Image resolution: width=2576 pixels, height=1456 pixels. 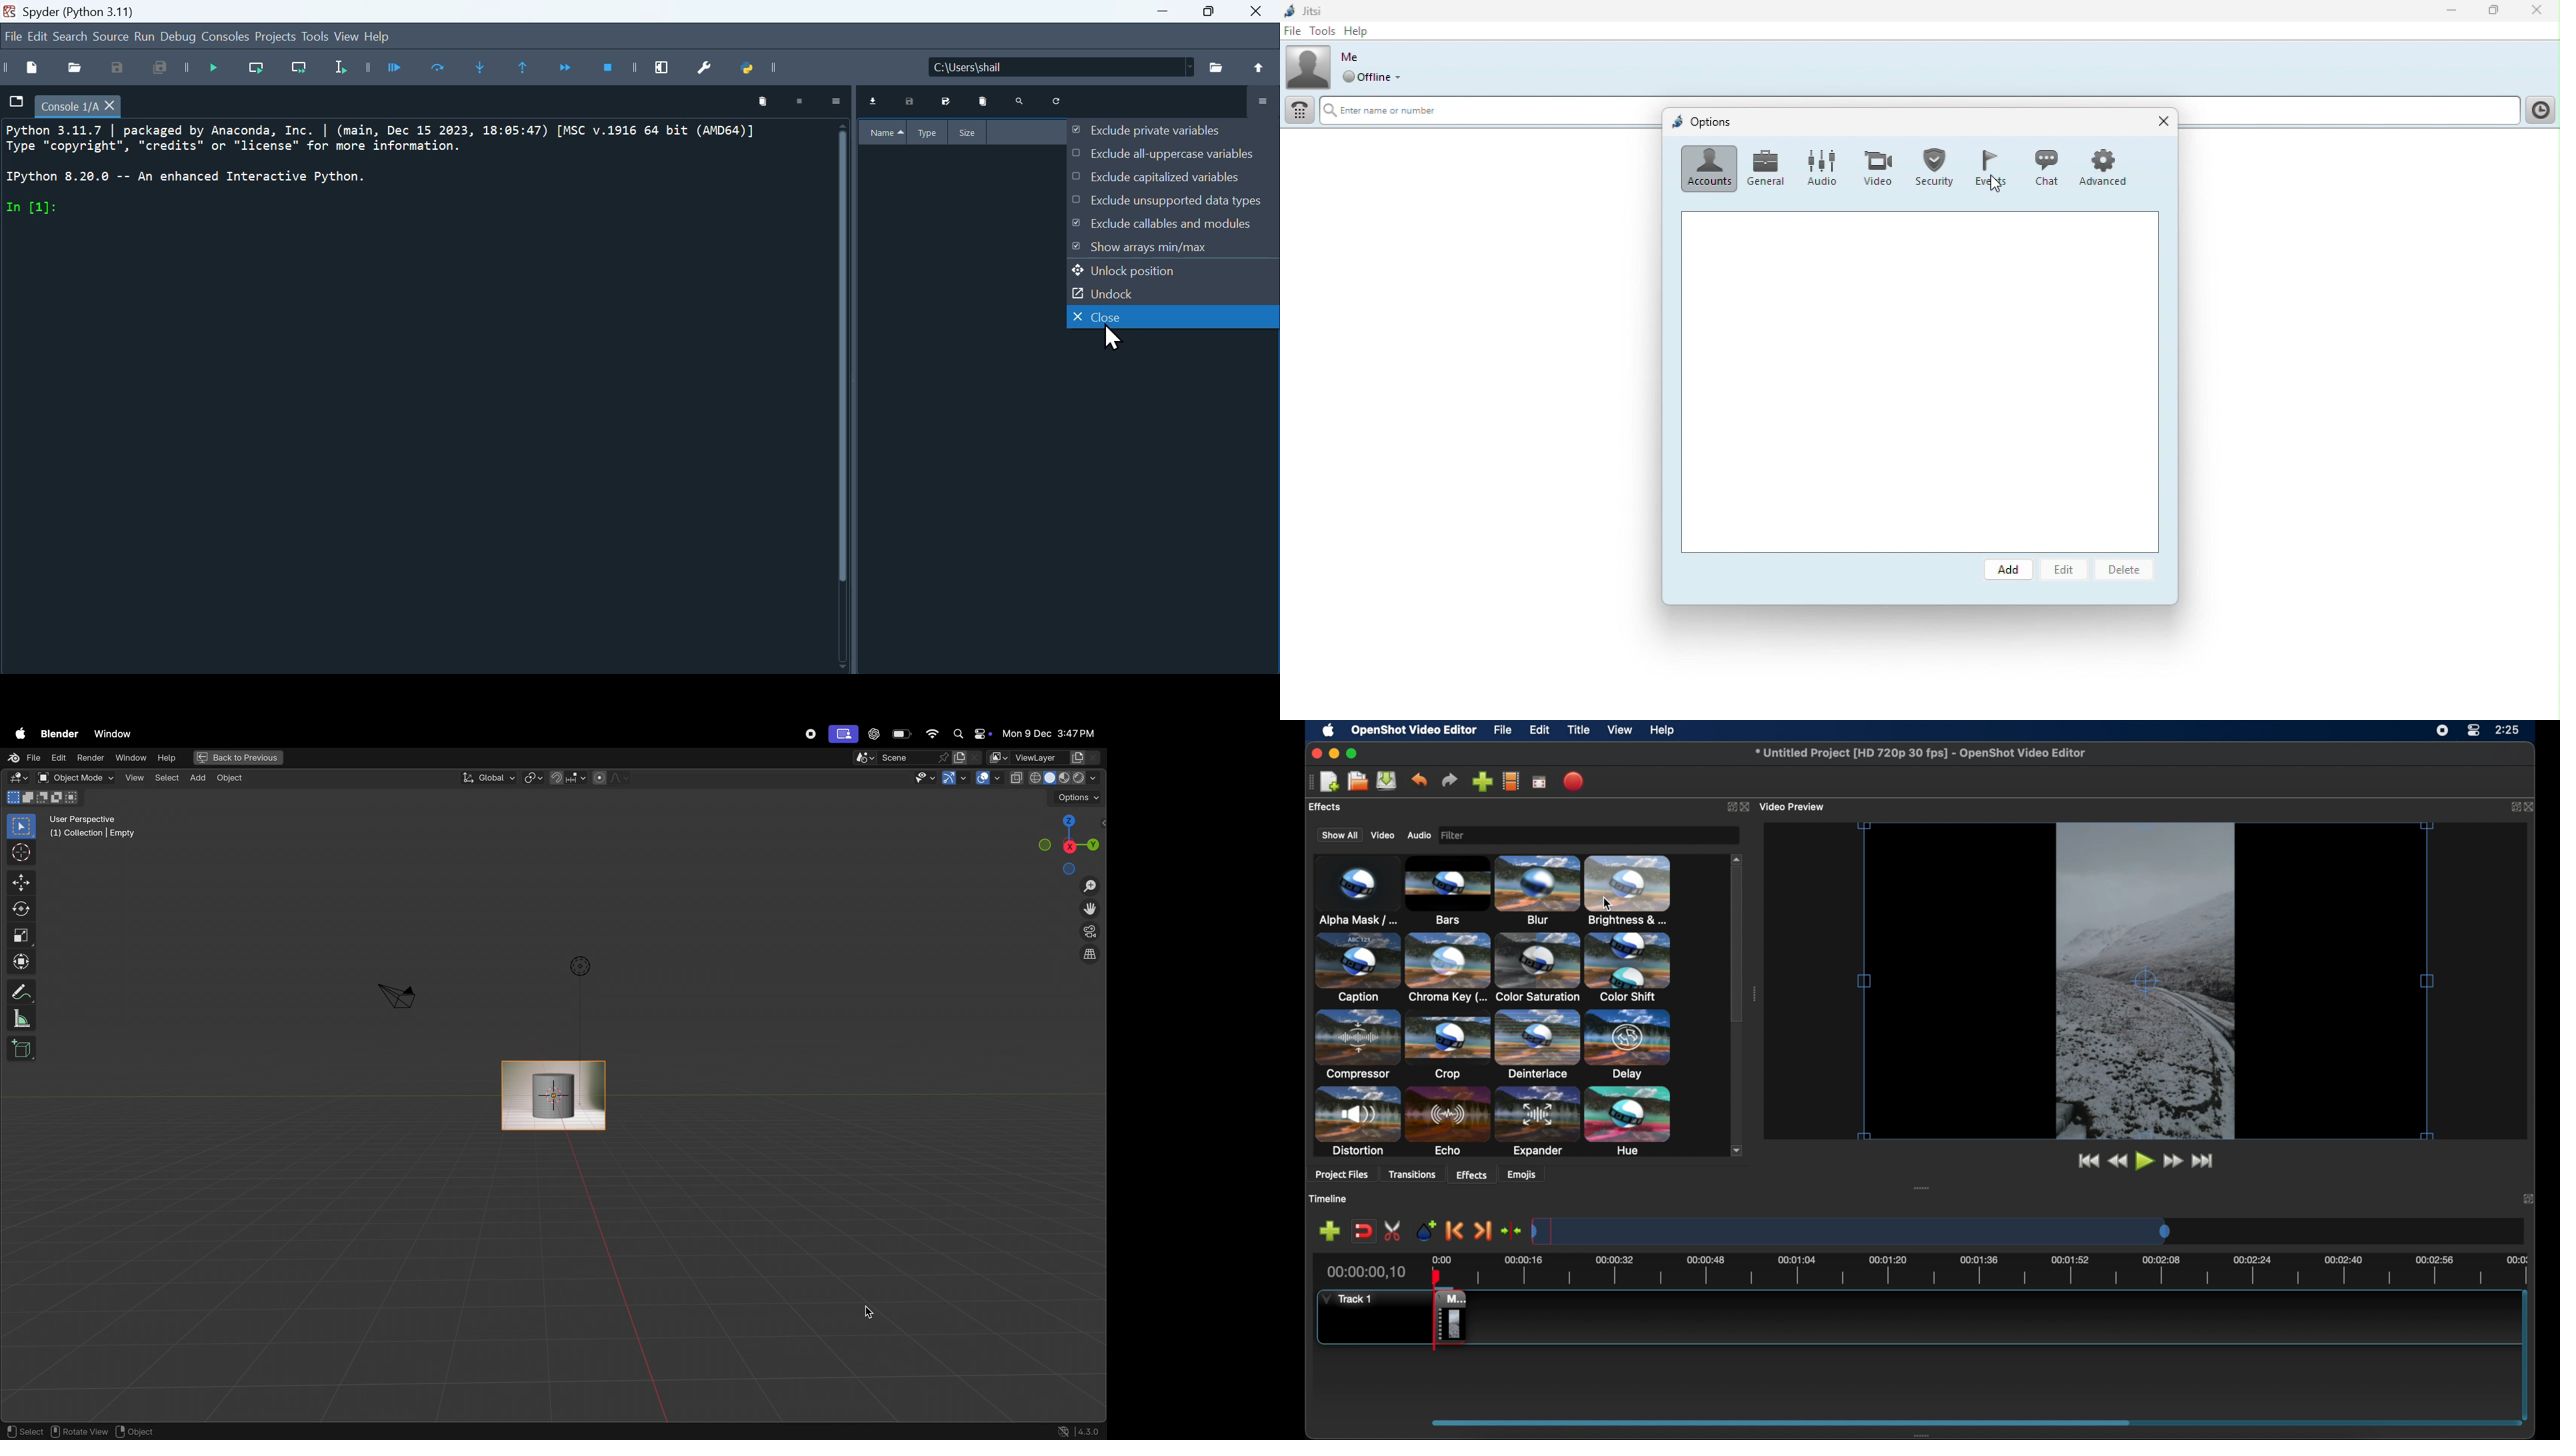 I want to click on Exclude all upper case variables, so click(x=1155, y=155).